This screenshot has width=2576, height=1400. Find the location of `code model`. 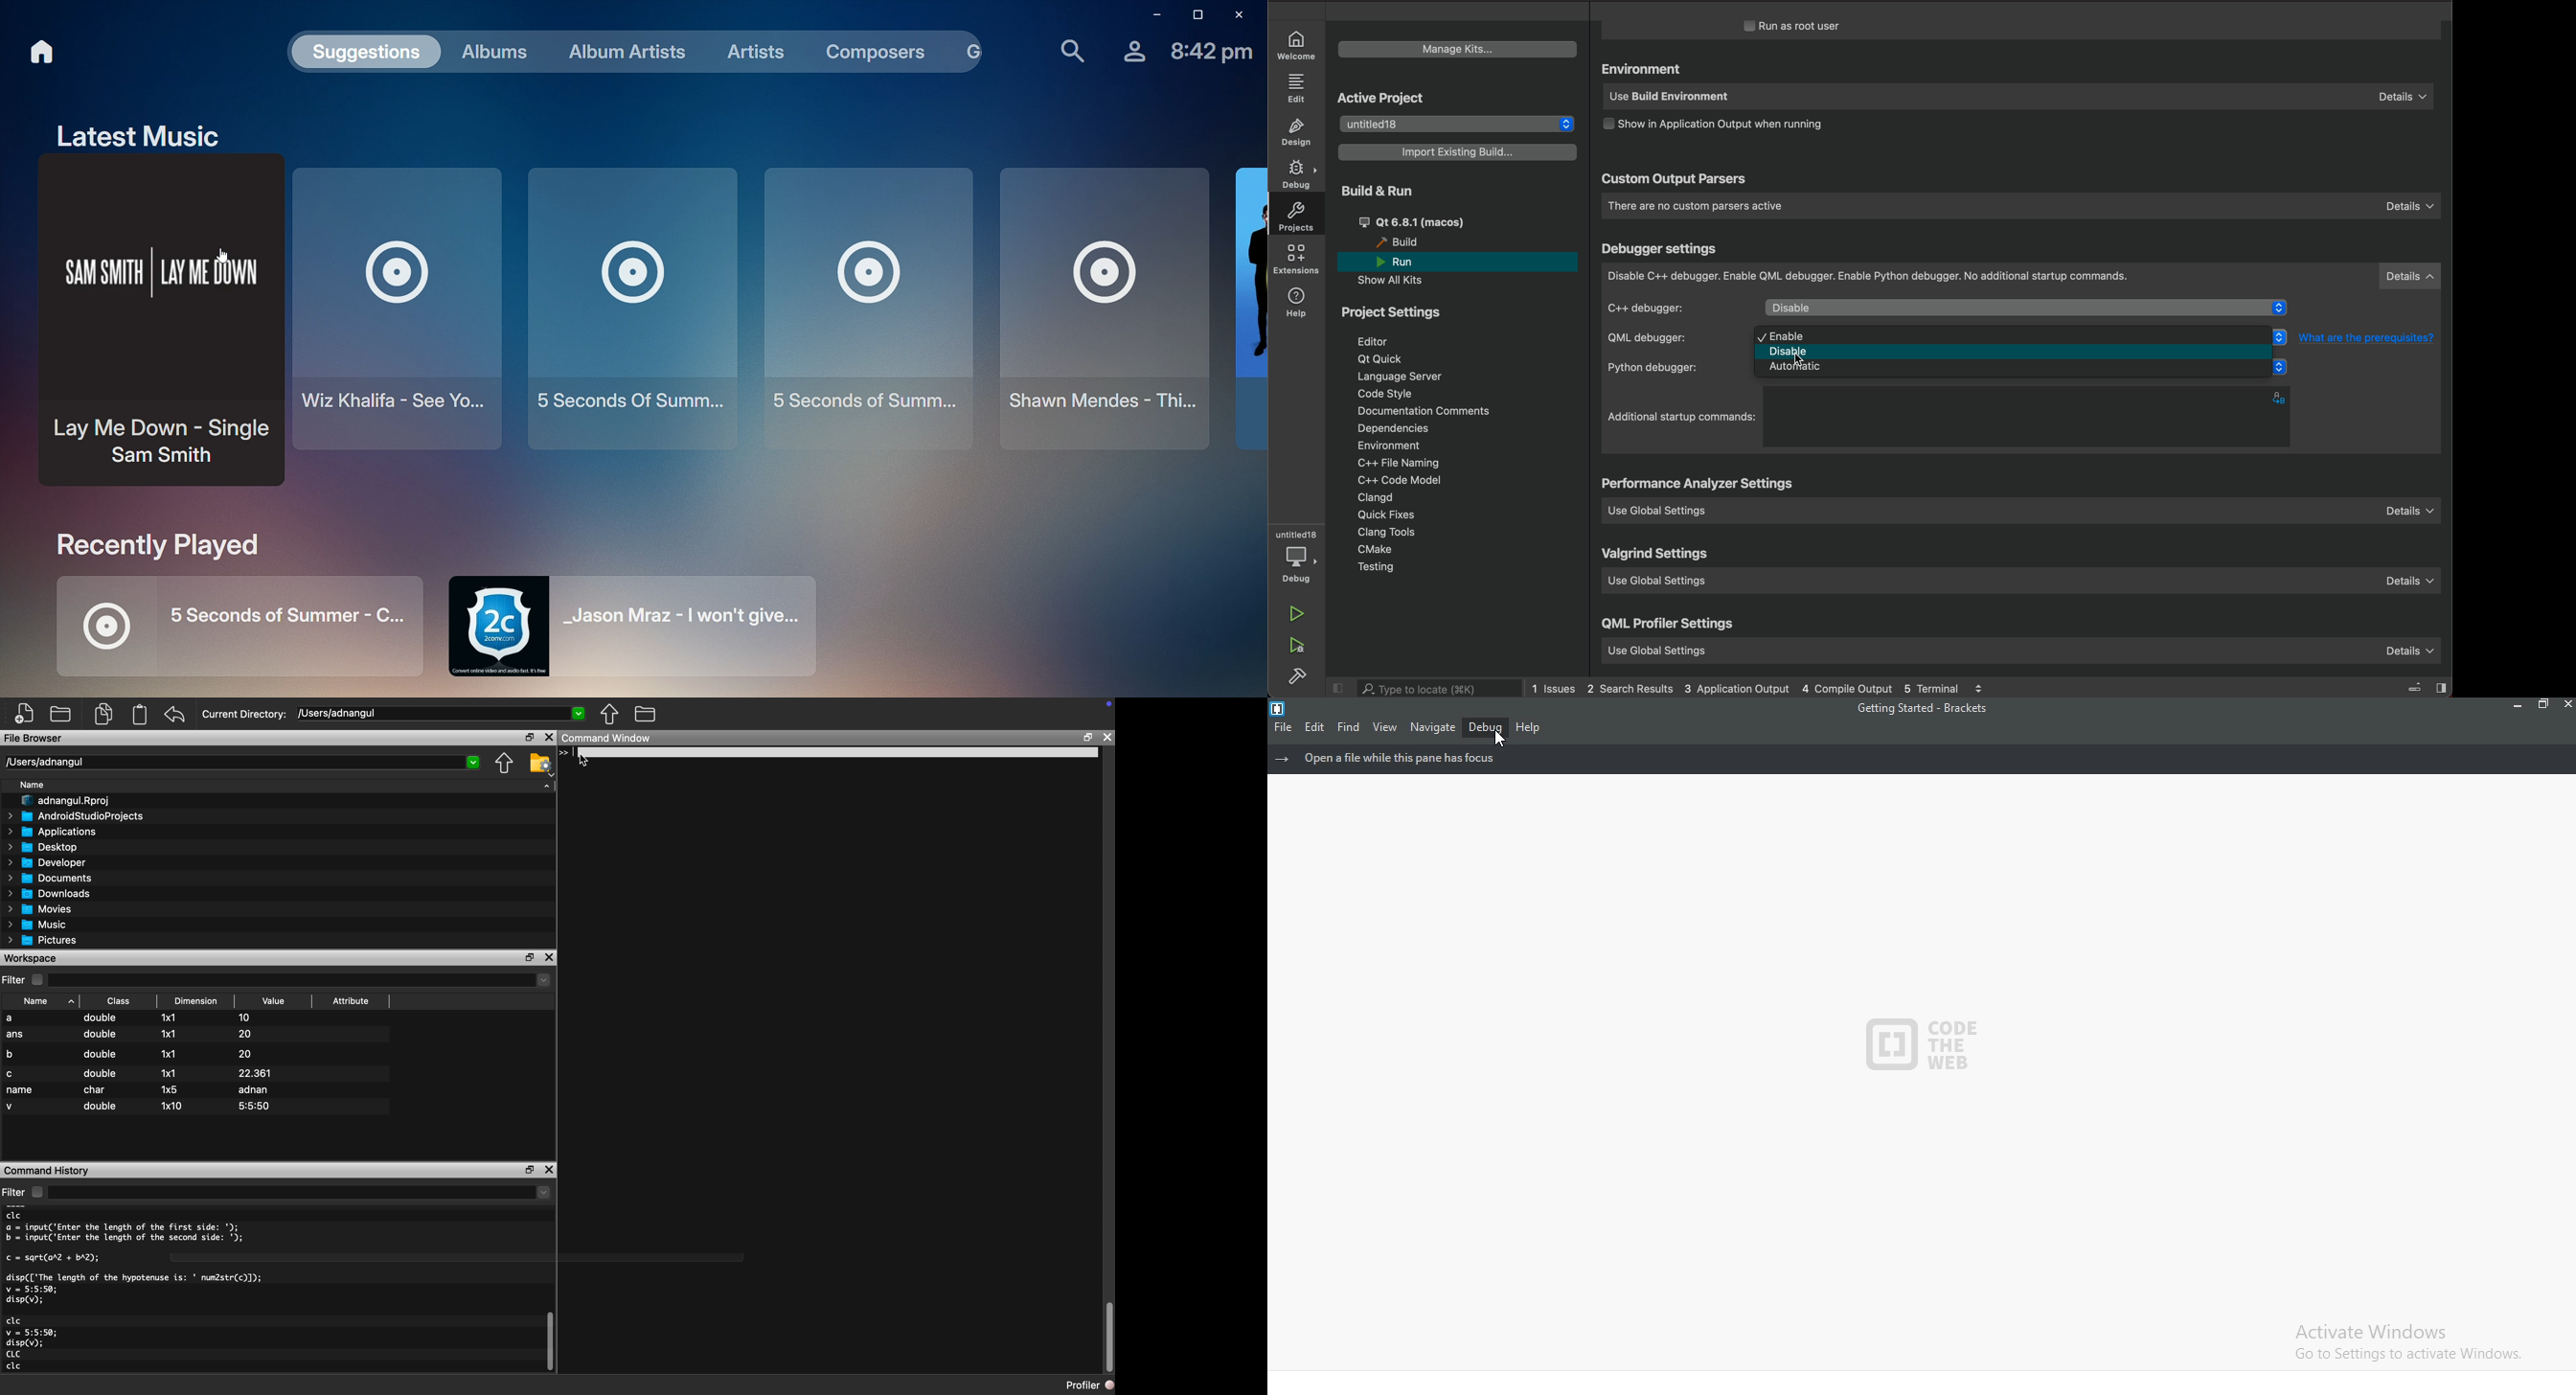

code model is located at coordinates (1394, 480).